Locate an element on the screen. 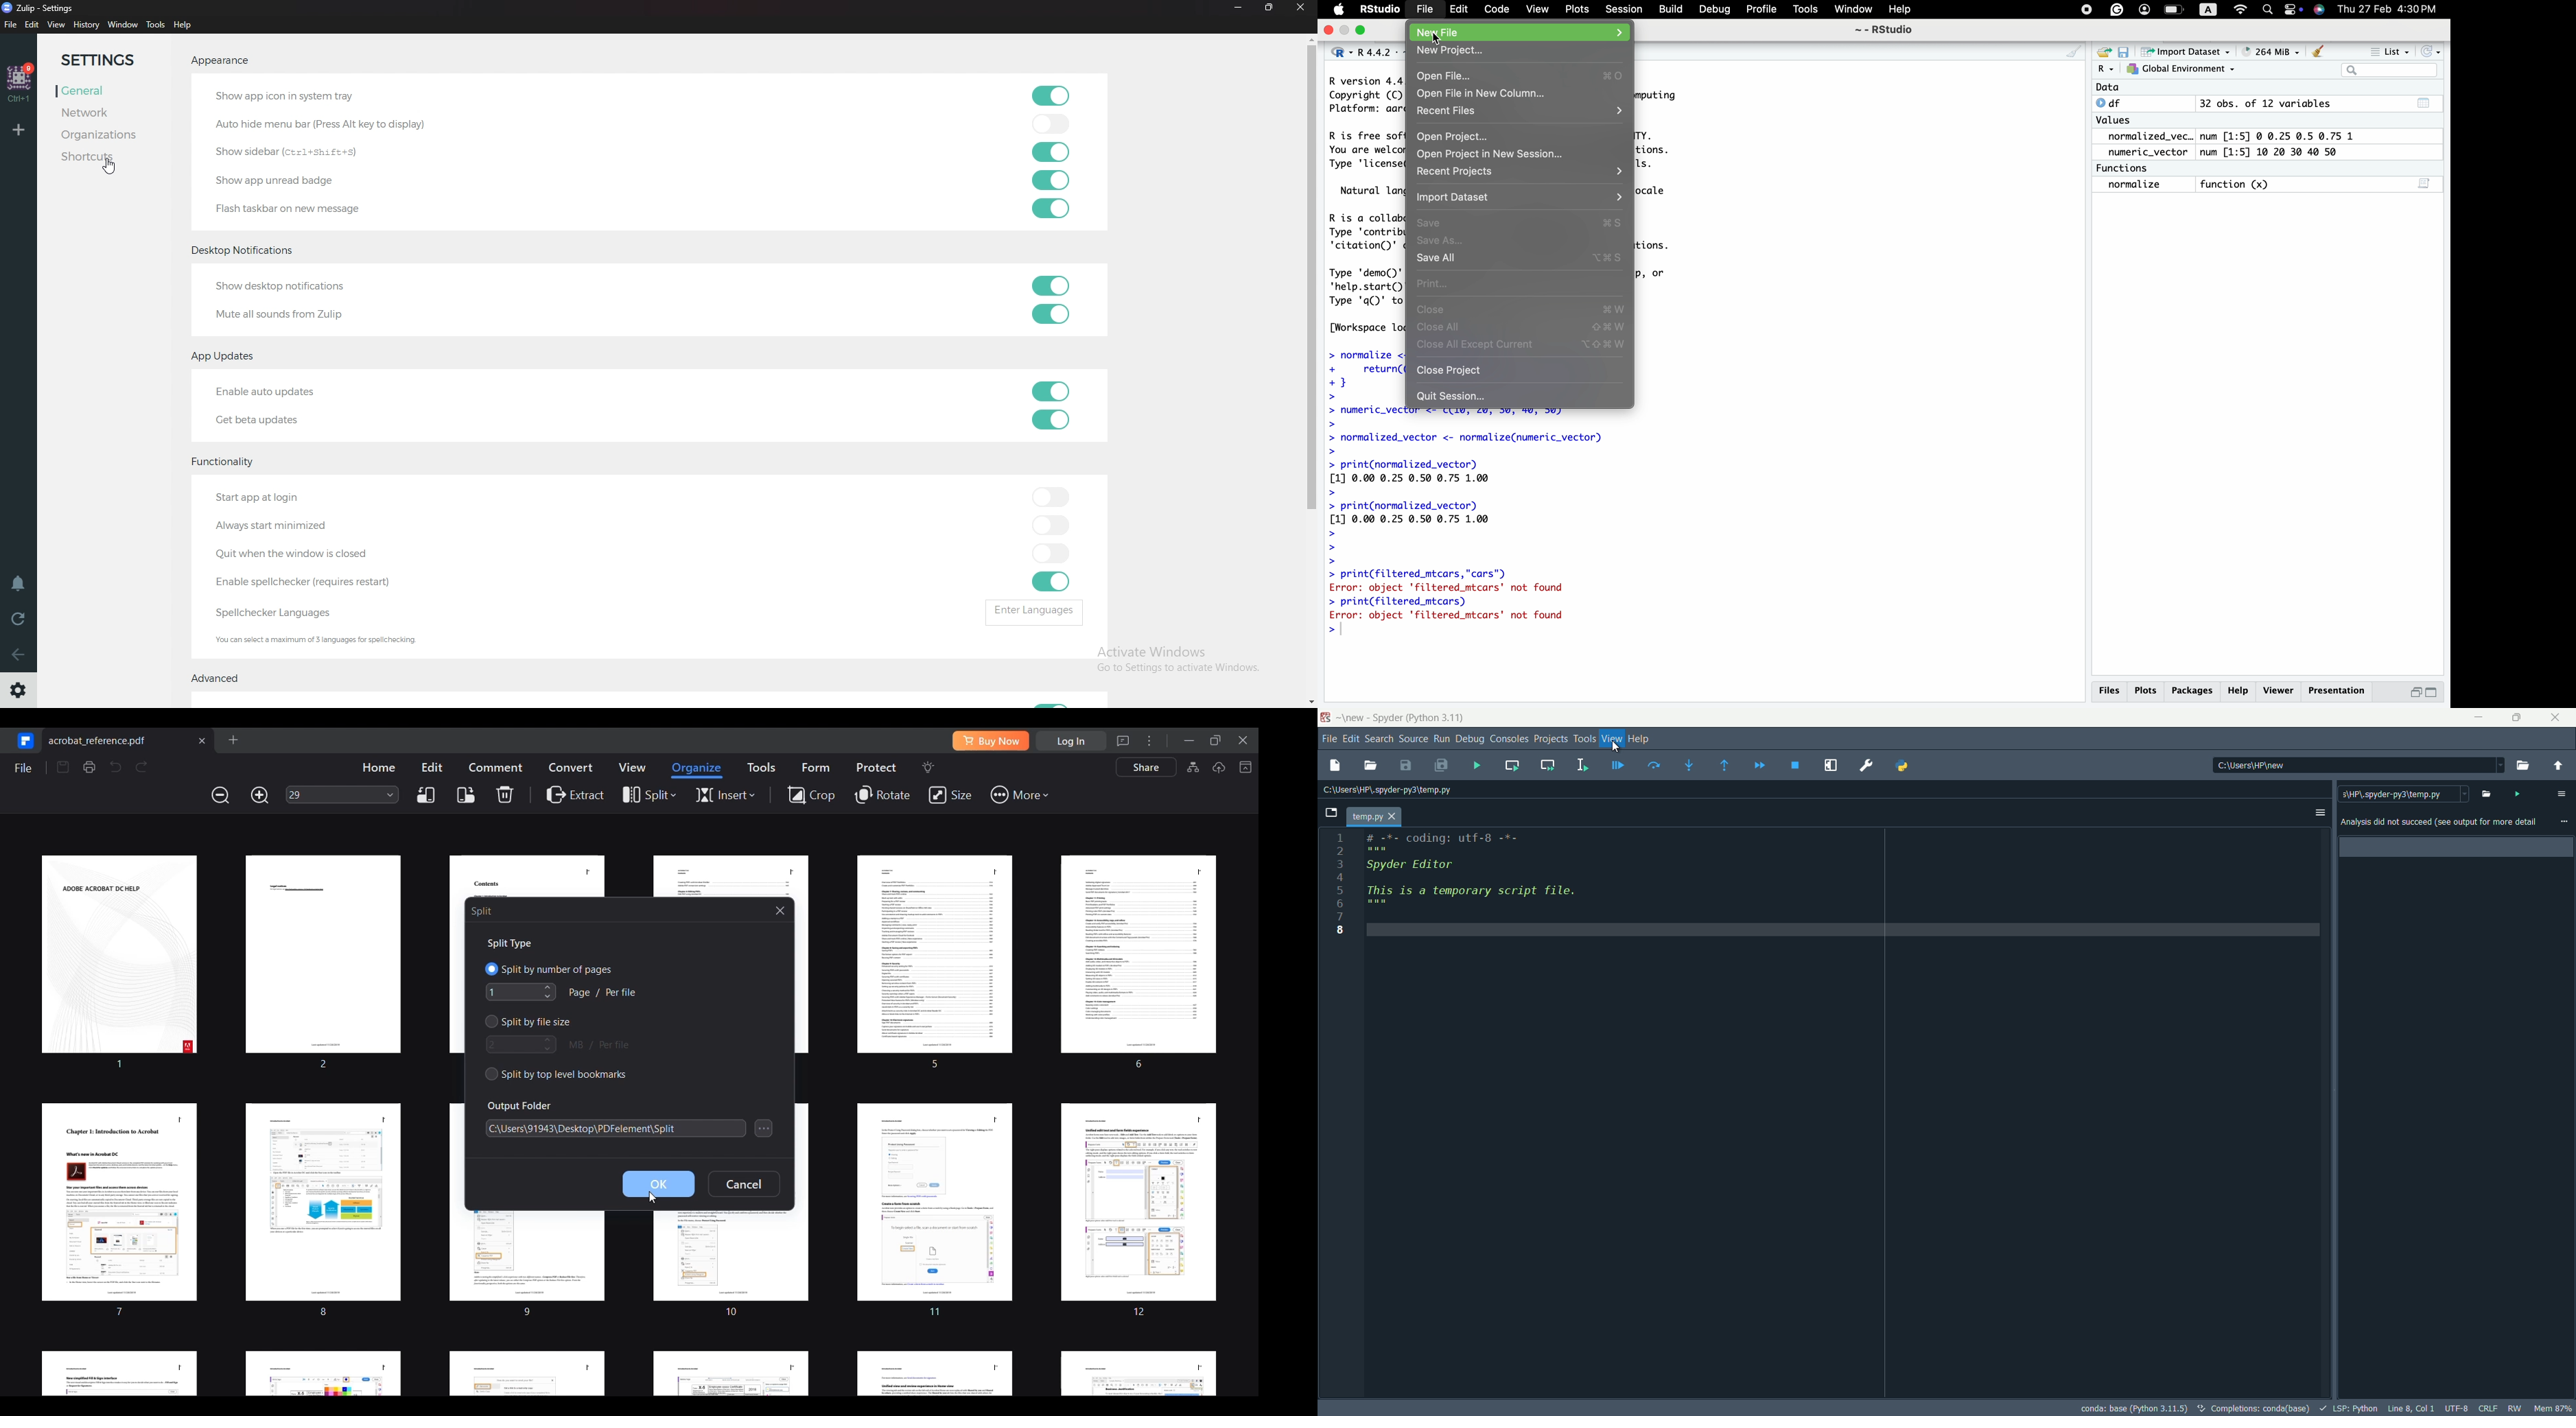 The image size is (2576, 1428). source menu is located at coordinates (1411, 739).